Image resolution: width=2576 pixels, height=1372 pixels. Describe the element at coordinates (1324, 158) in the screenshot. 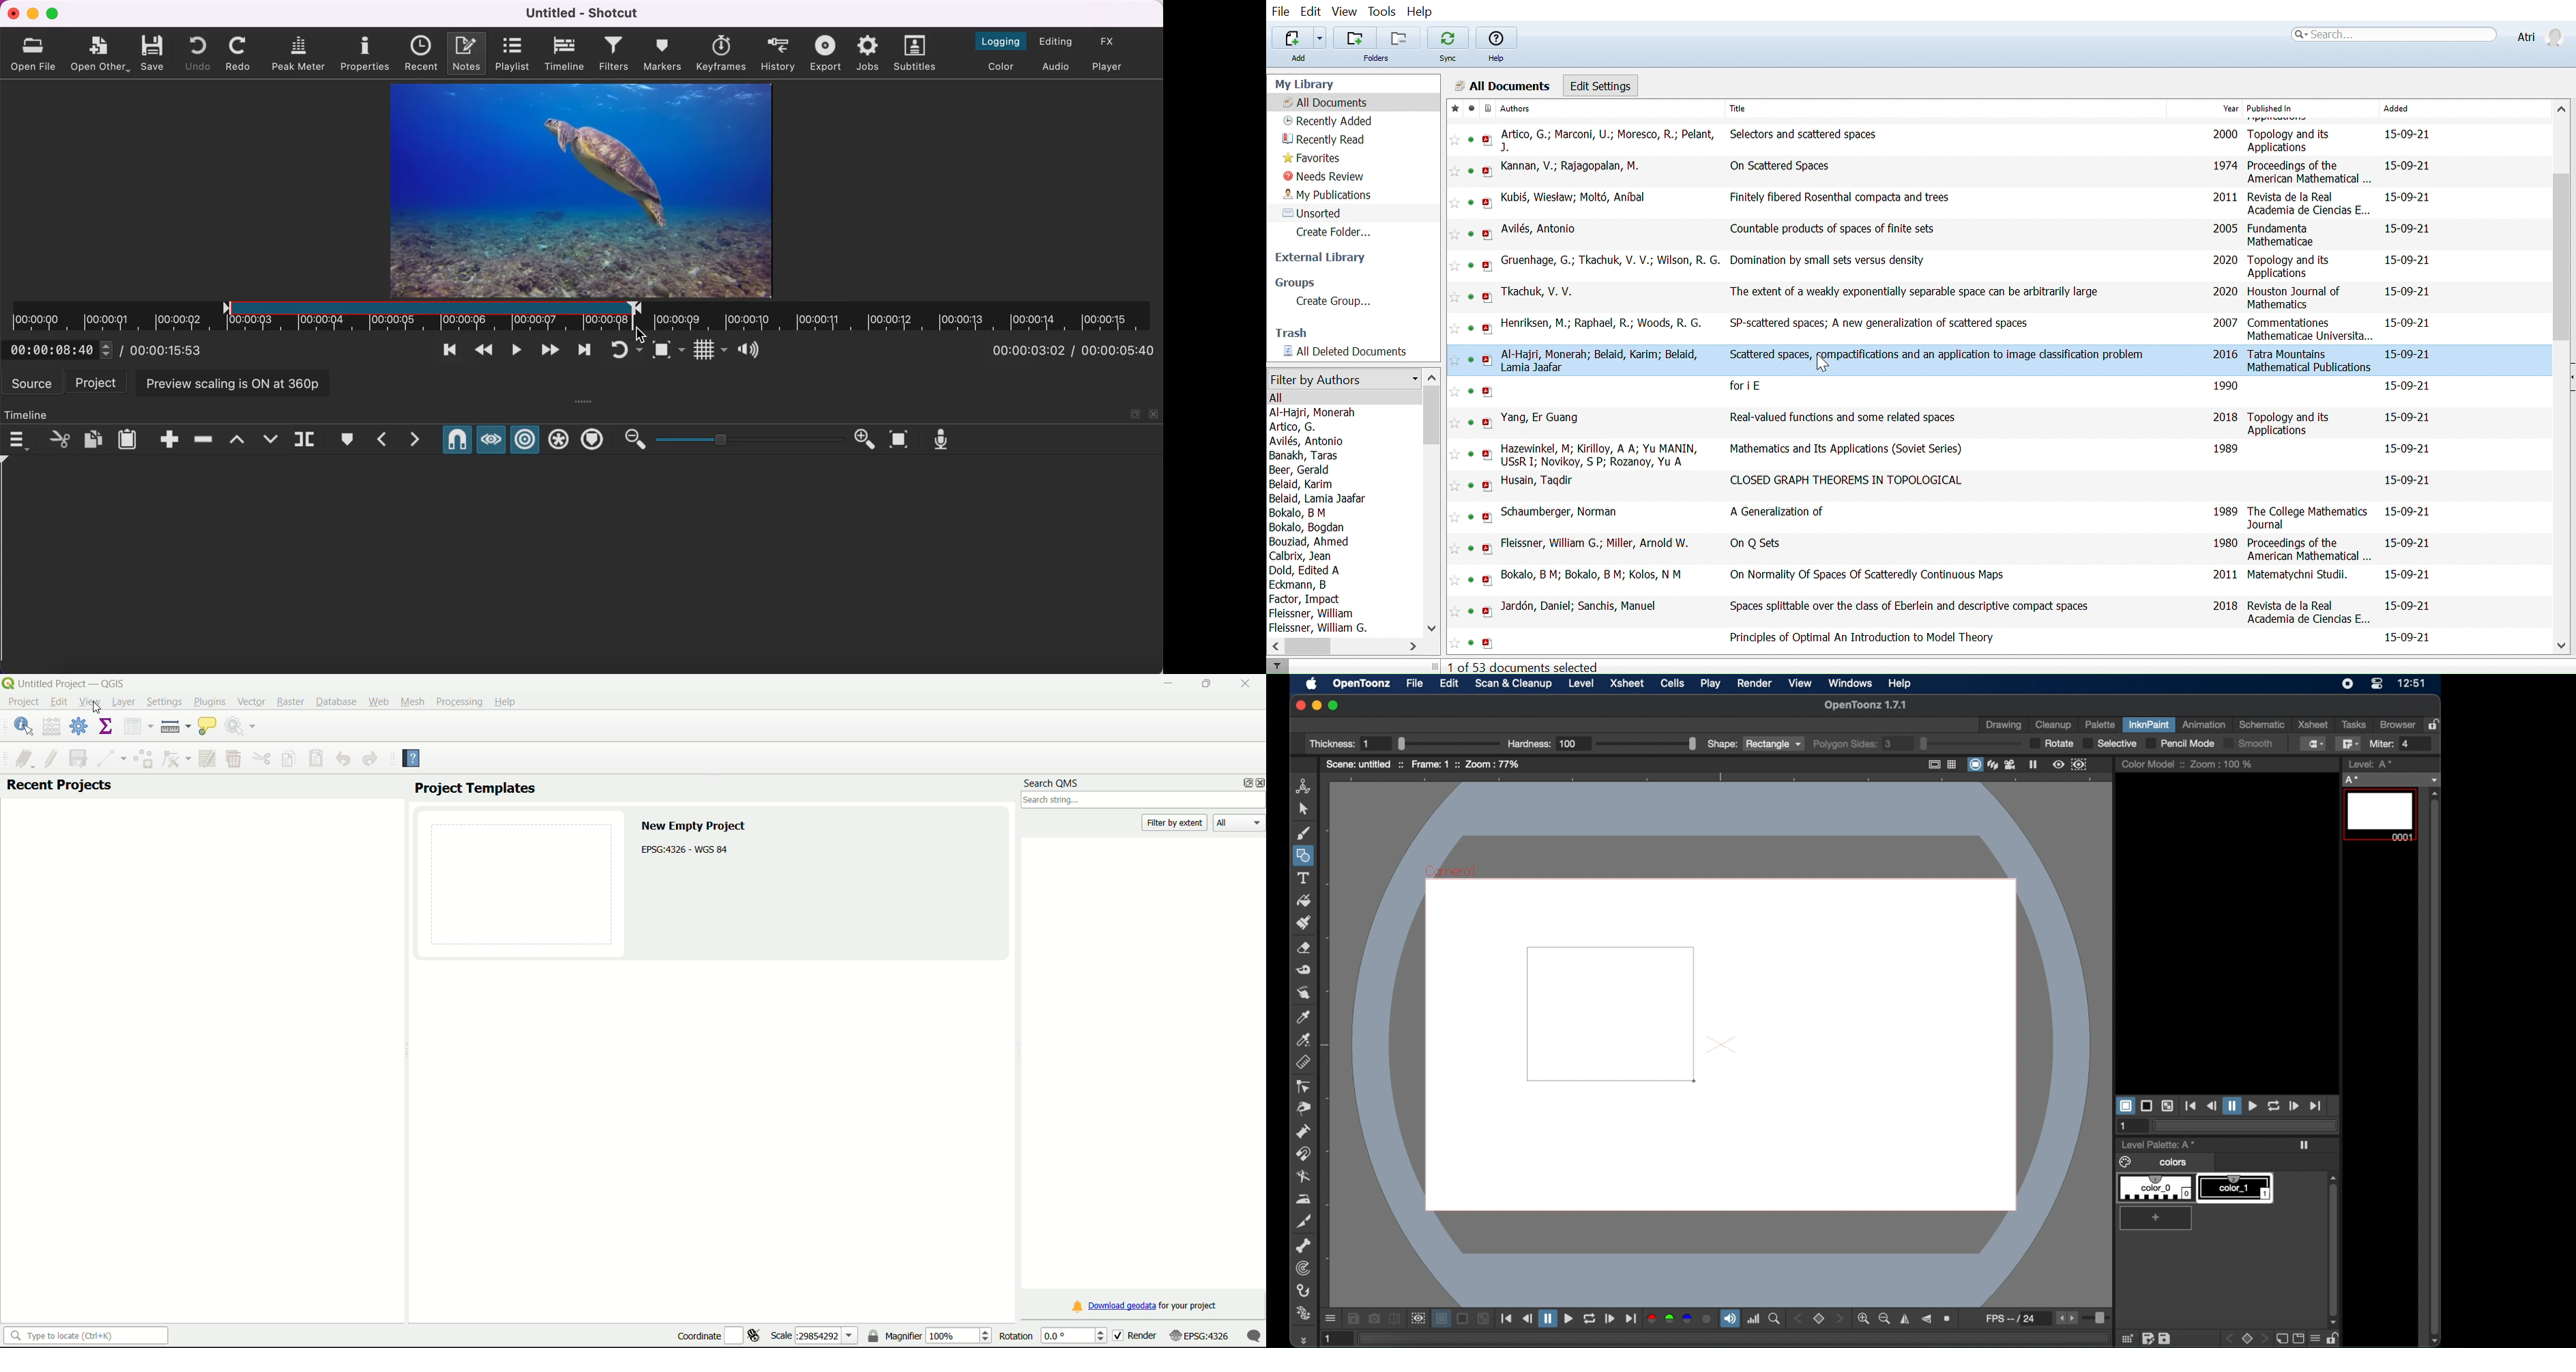

I see `Favorites` at that location.